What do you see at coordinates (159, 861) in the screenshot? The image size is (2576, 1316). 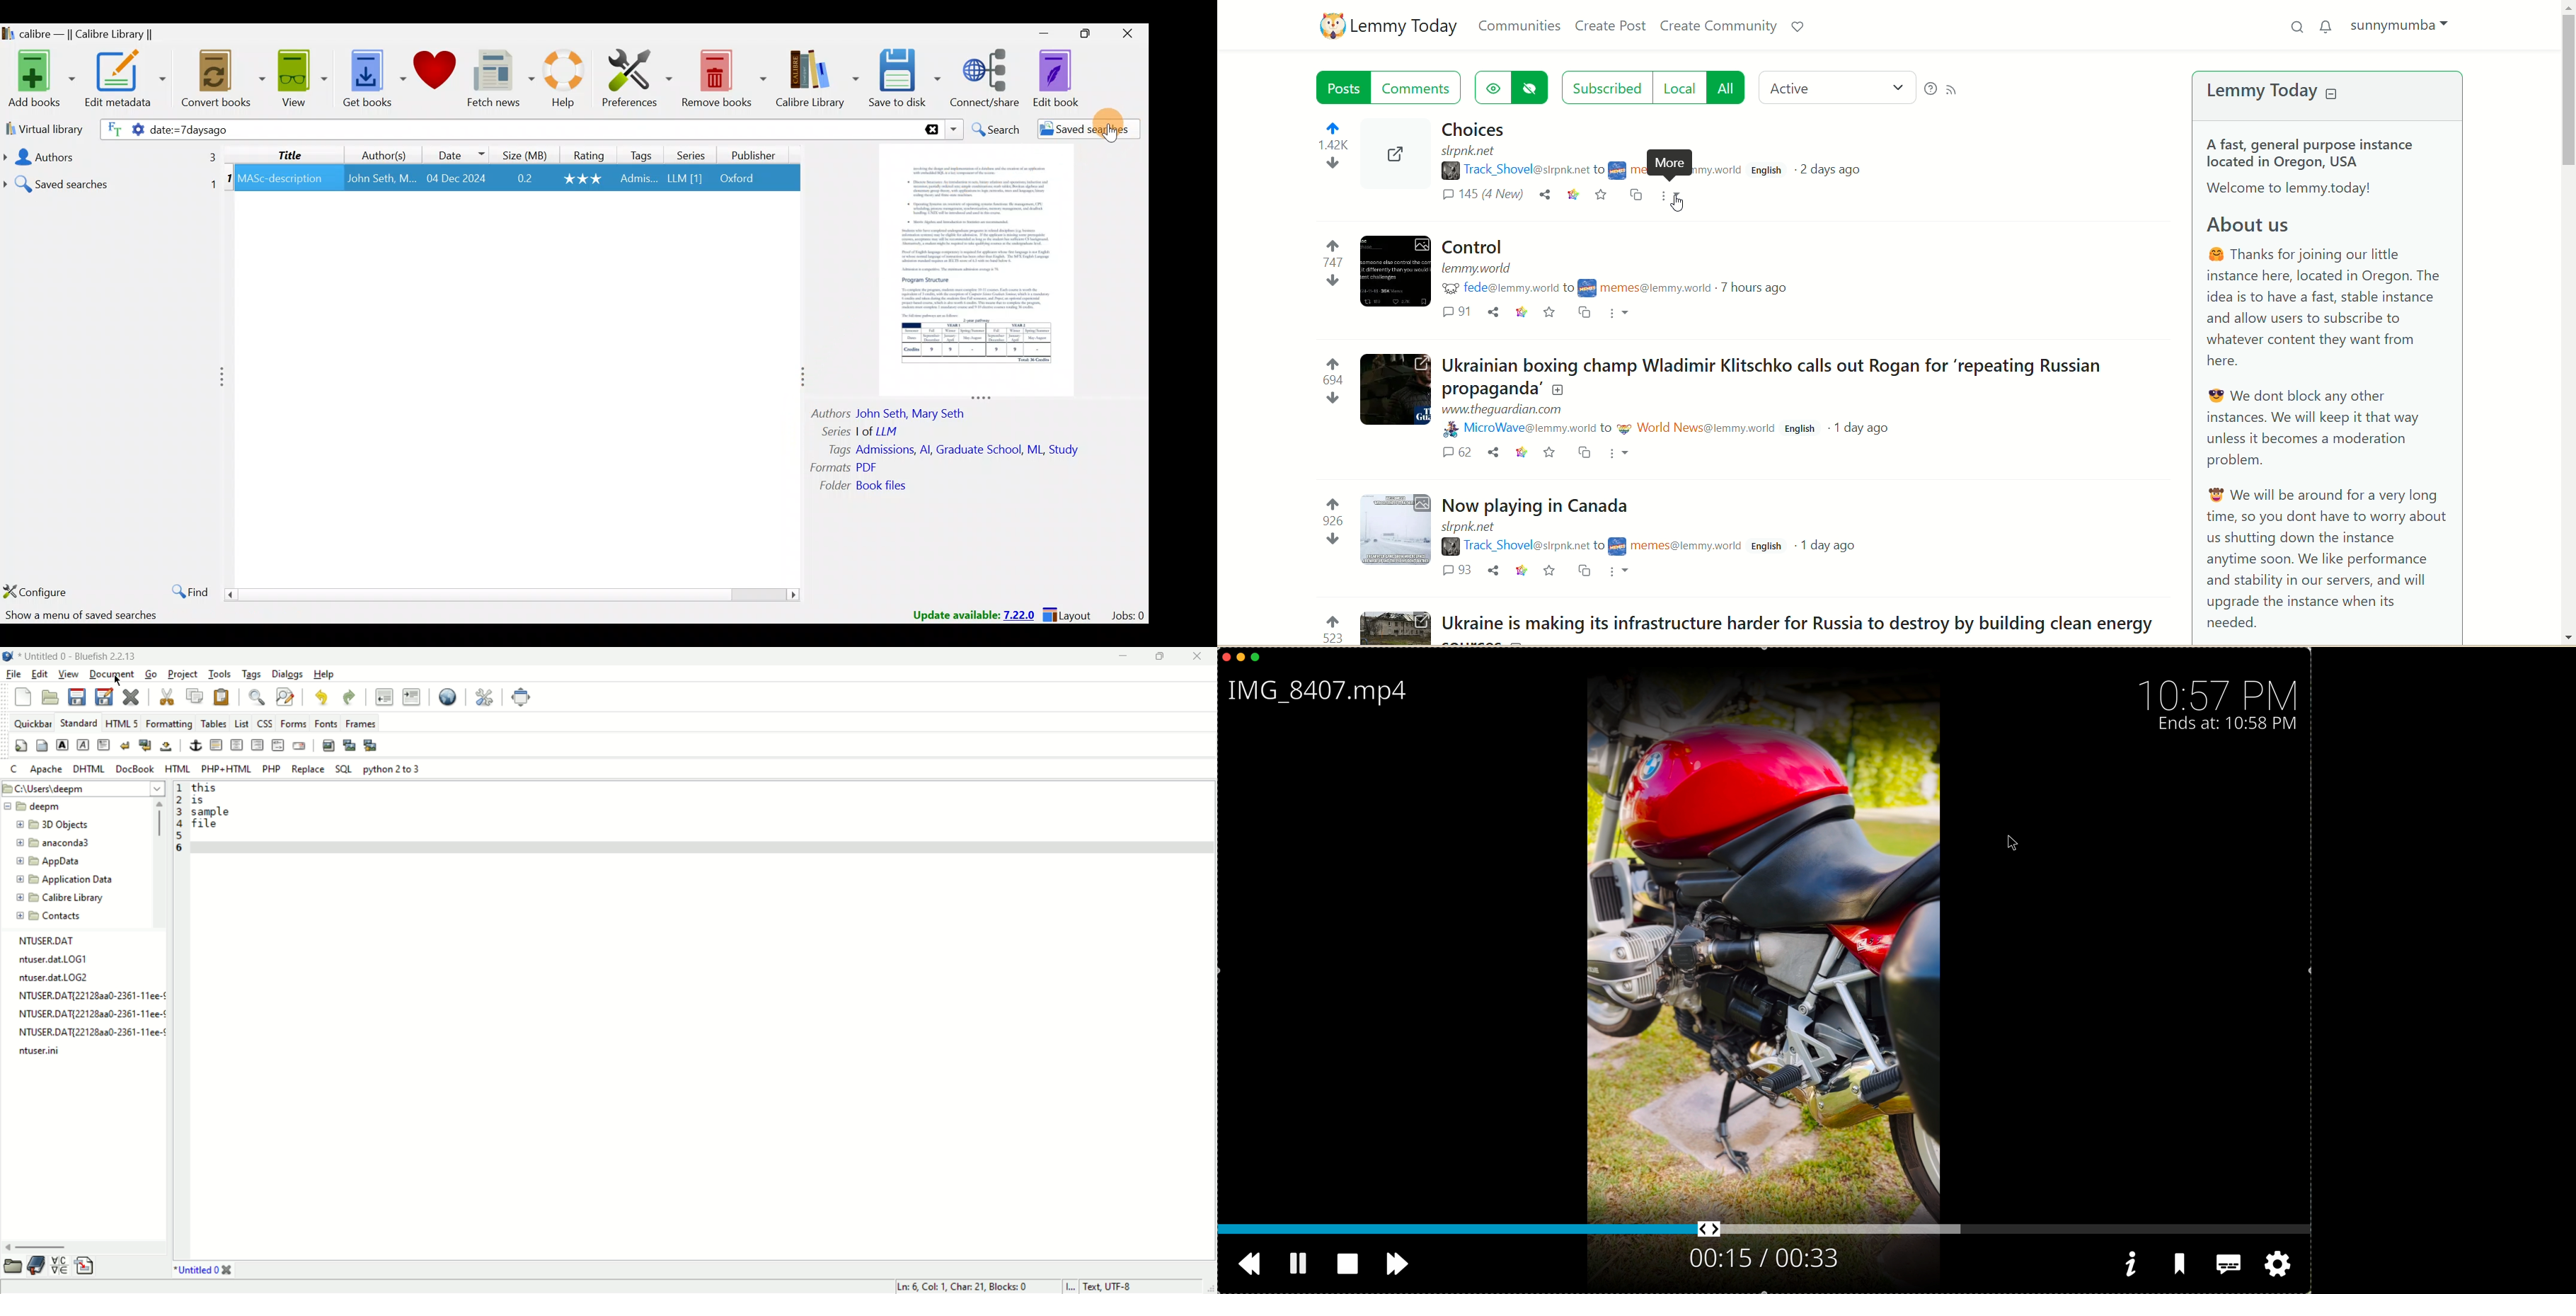 I see `vertical scroll bar` at bounding box center [159, 861].